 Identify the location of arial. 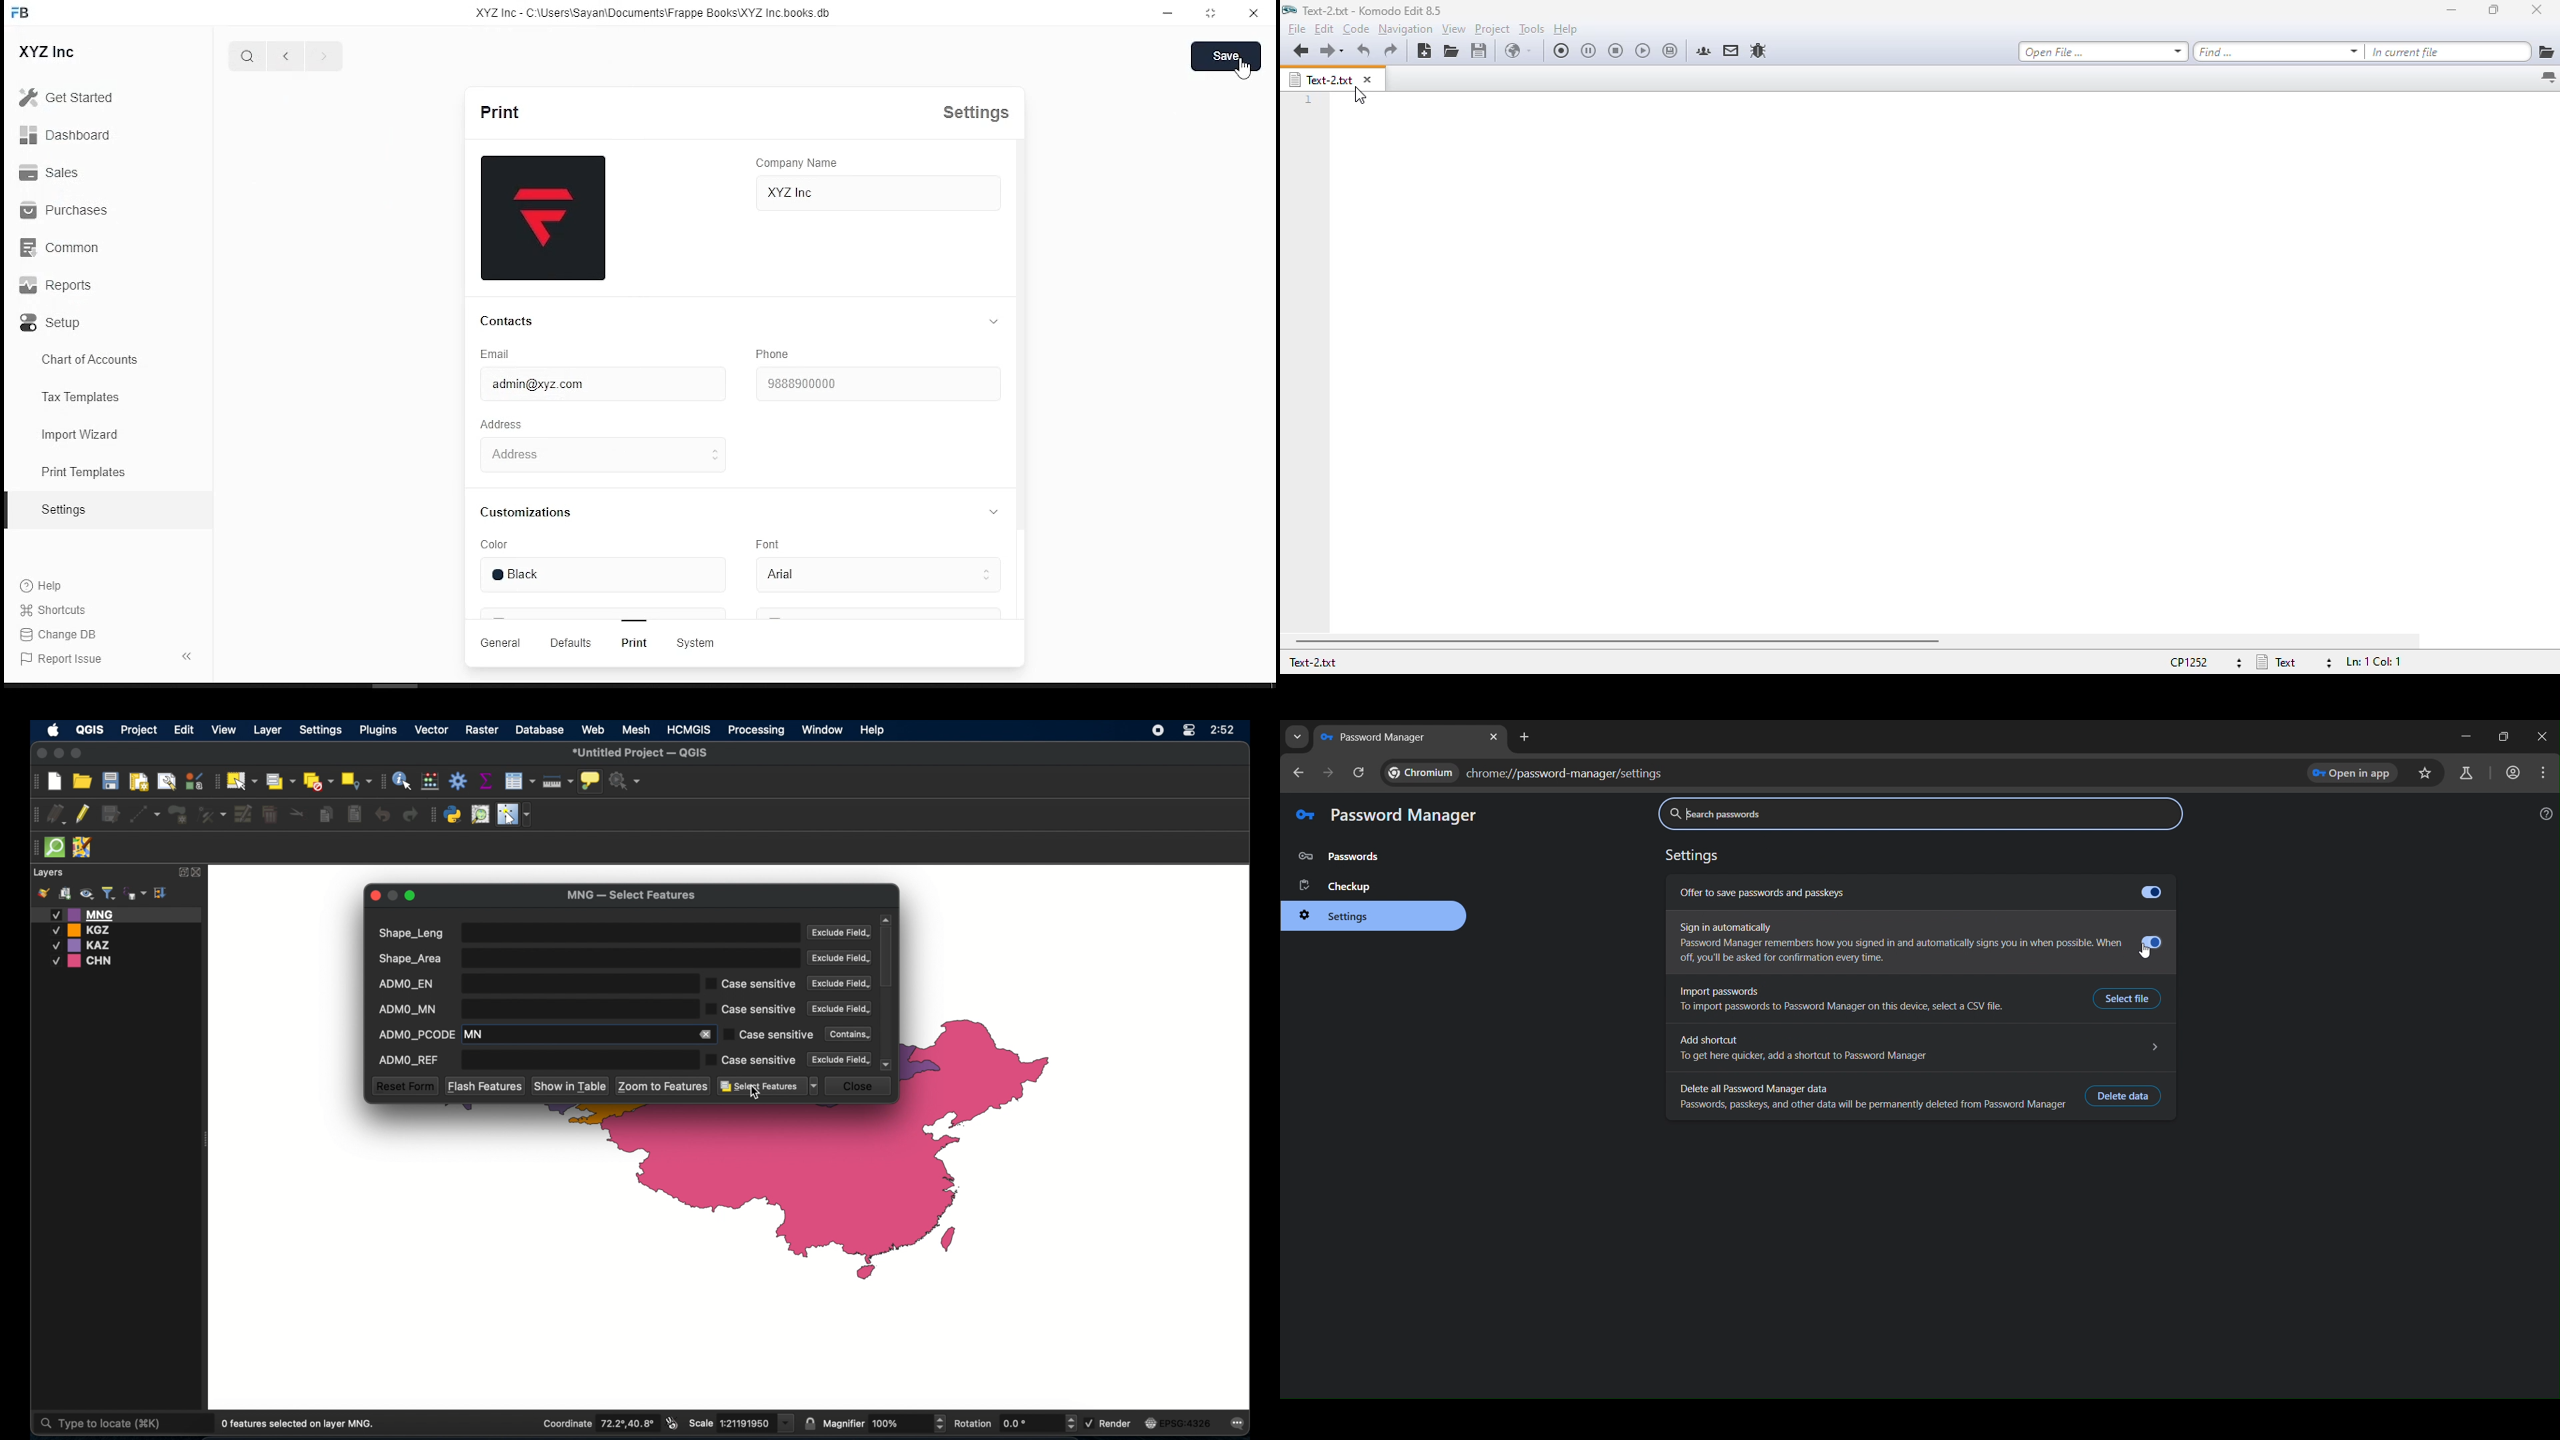
(796, 575).